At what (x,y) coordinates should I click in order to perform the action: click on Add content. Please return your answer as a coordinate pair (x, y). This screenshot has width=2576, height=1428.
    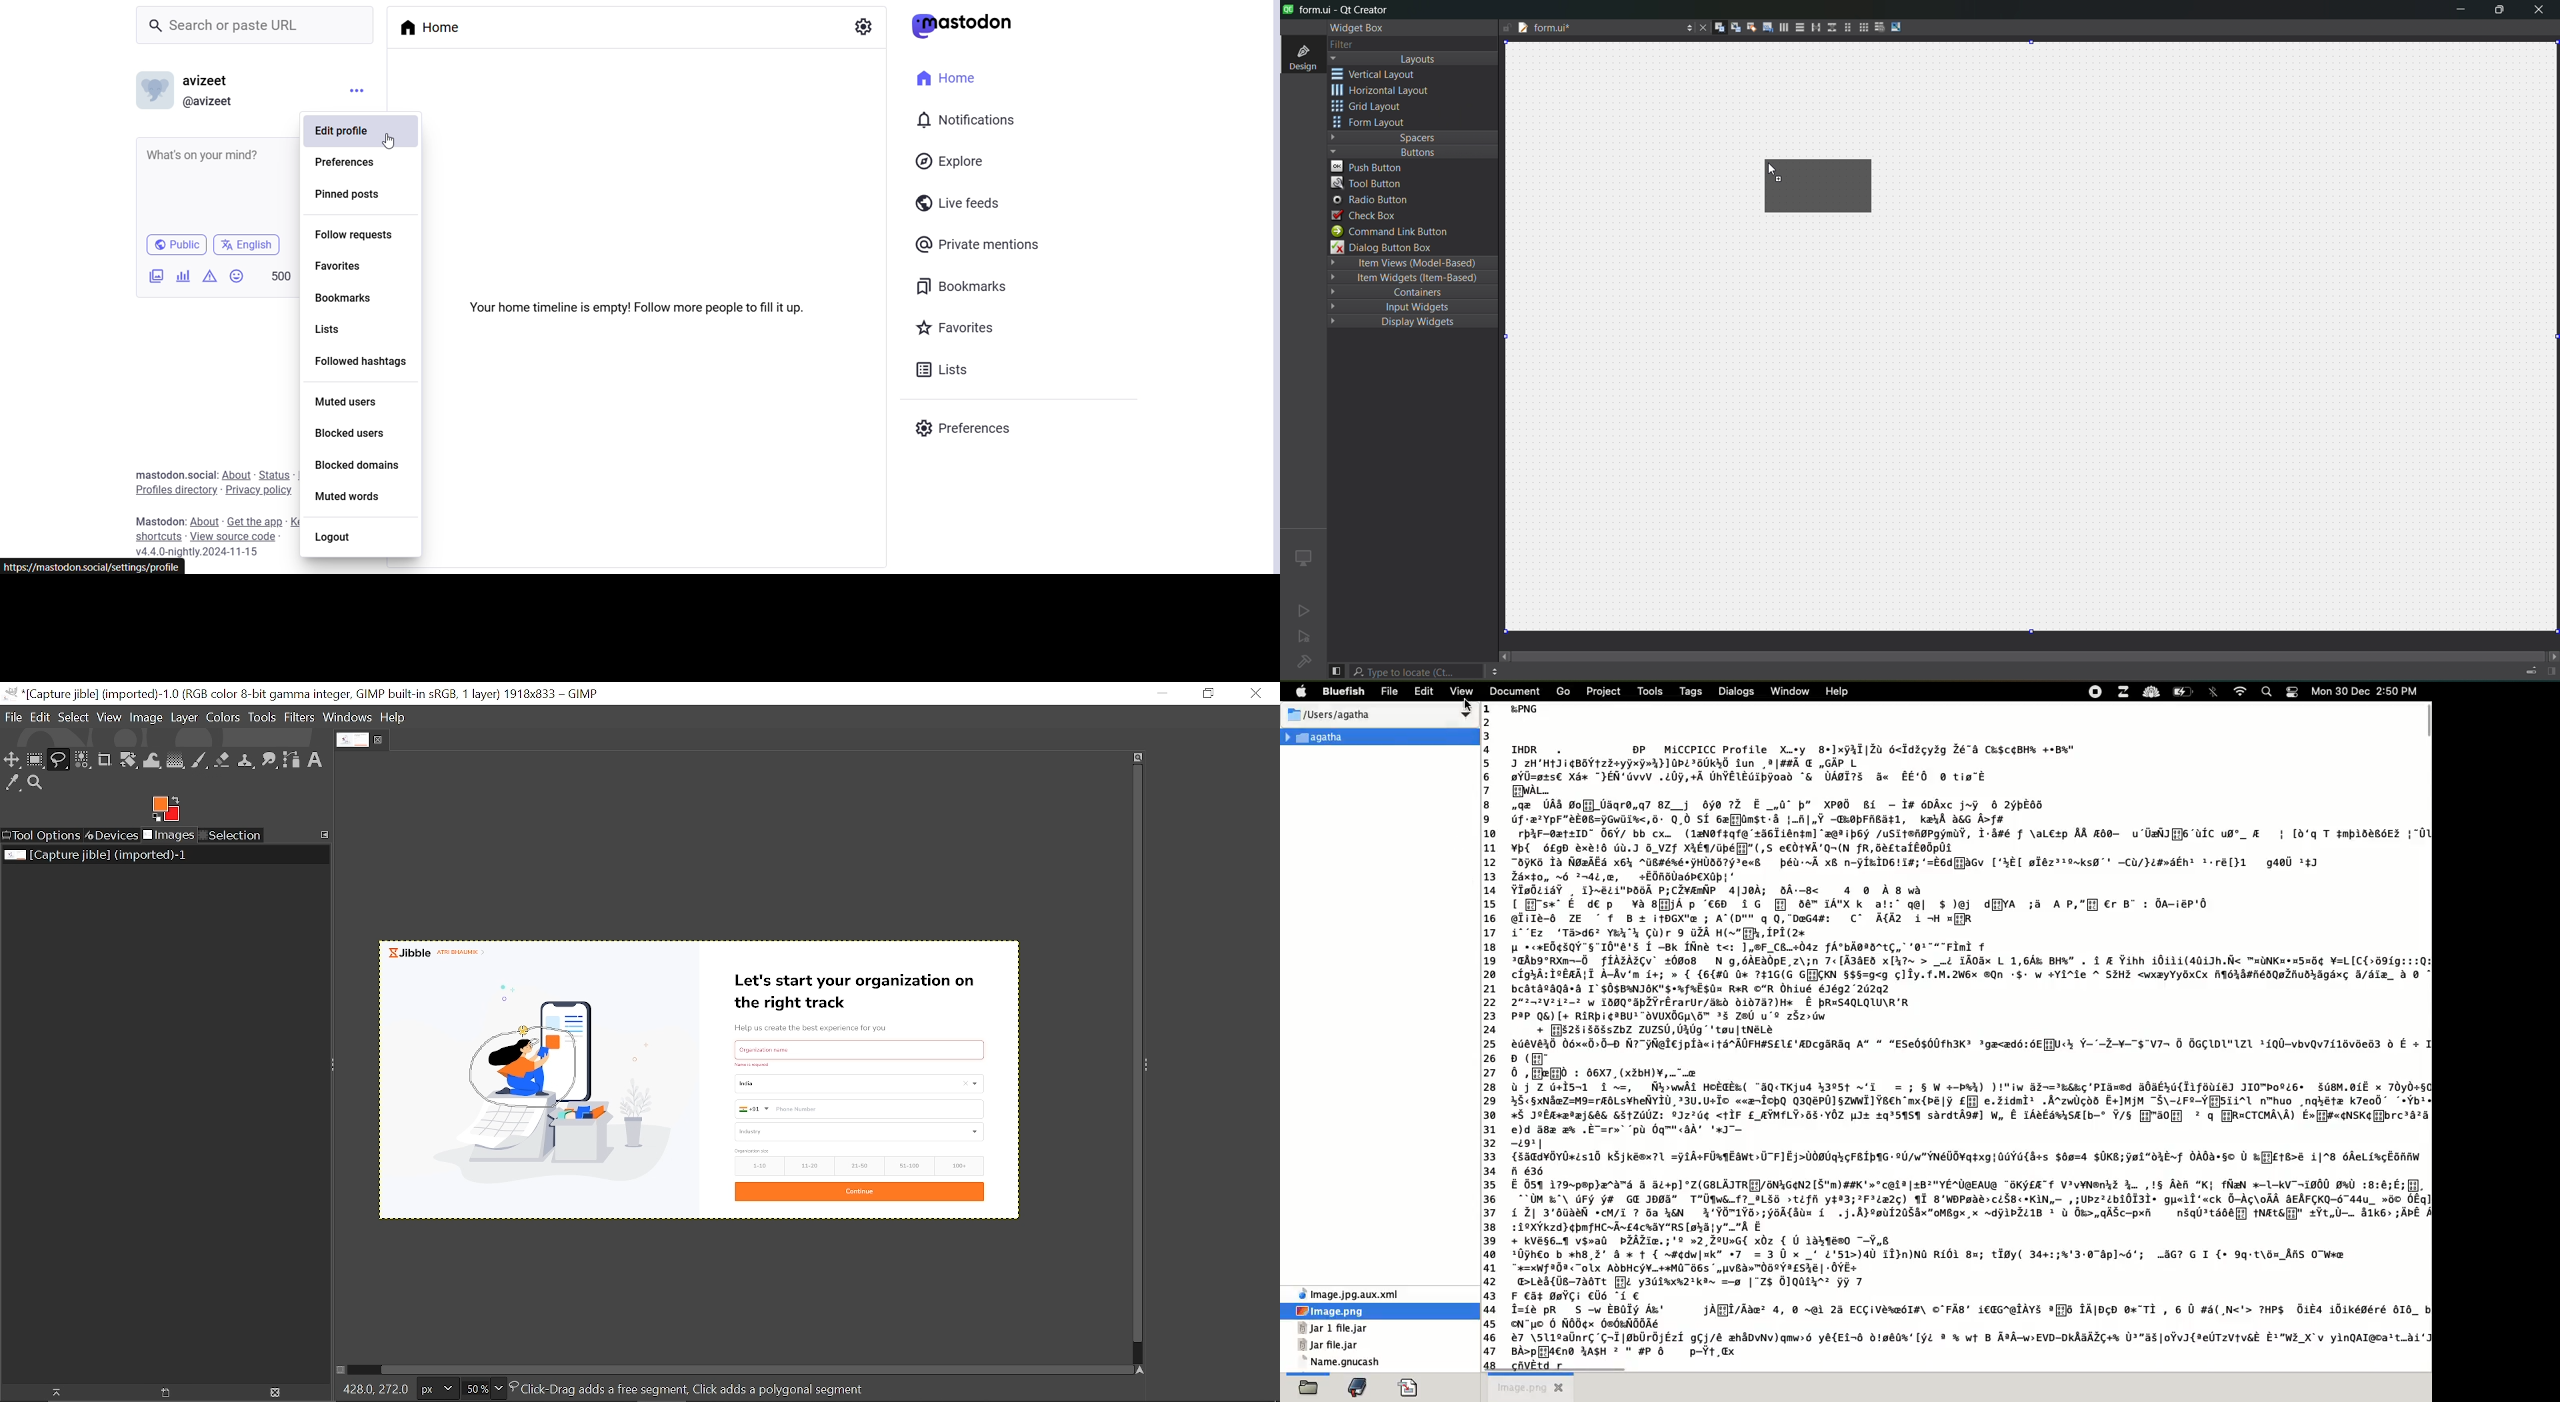
    Looking at the image, I should click on (211, 276).